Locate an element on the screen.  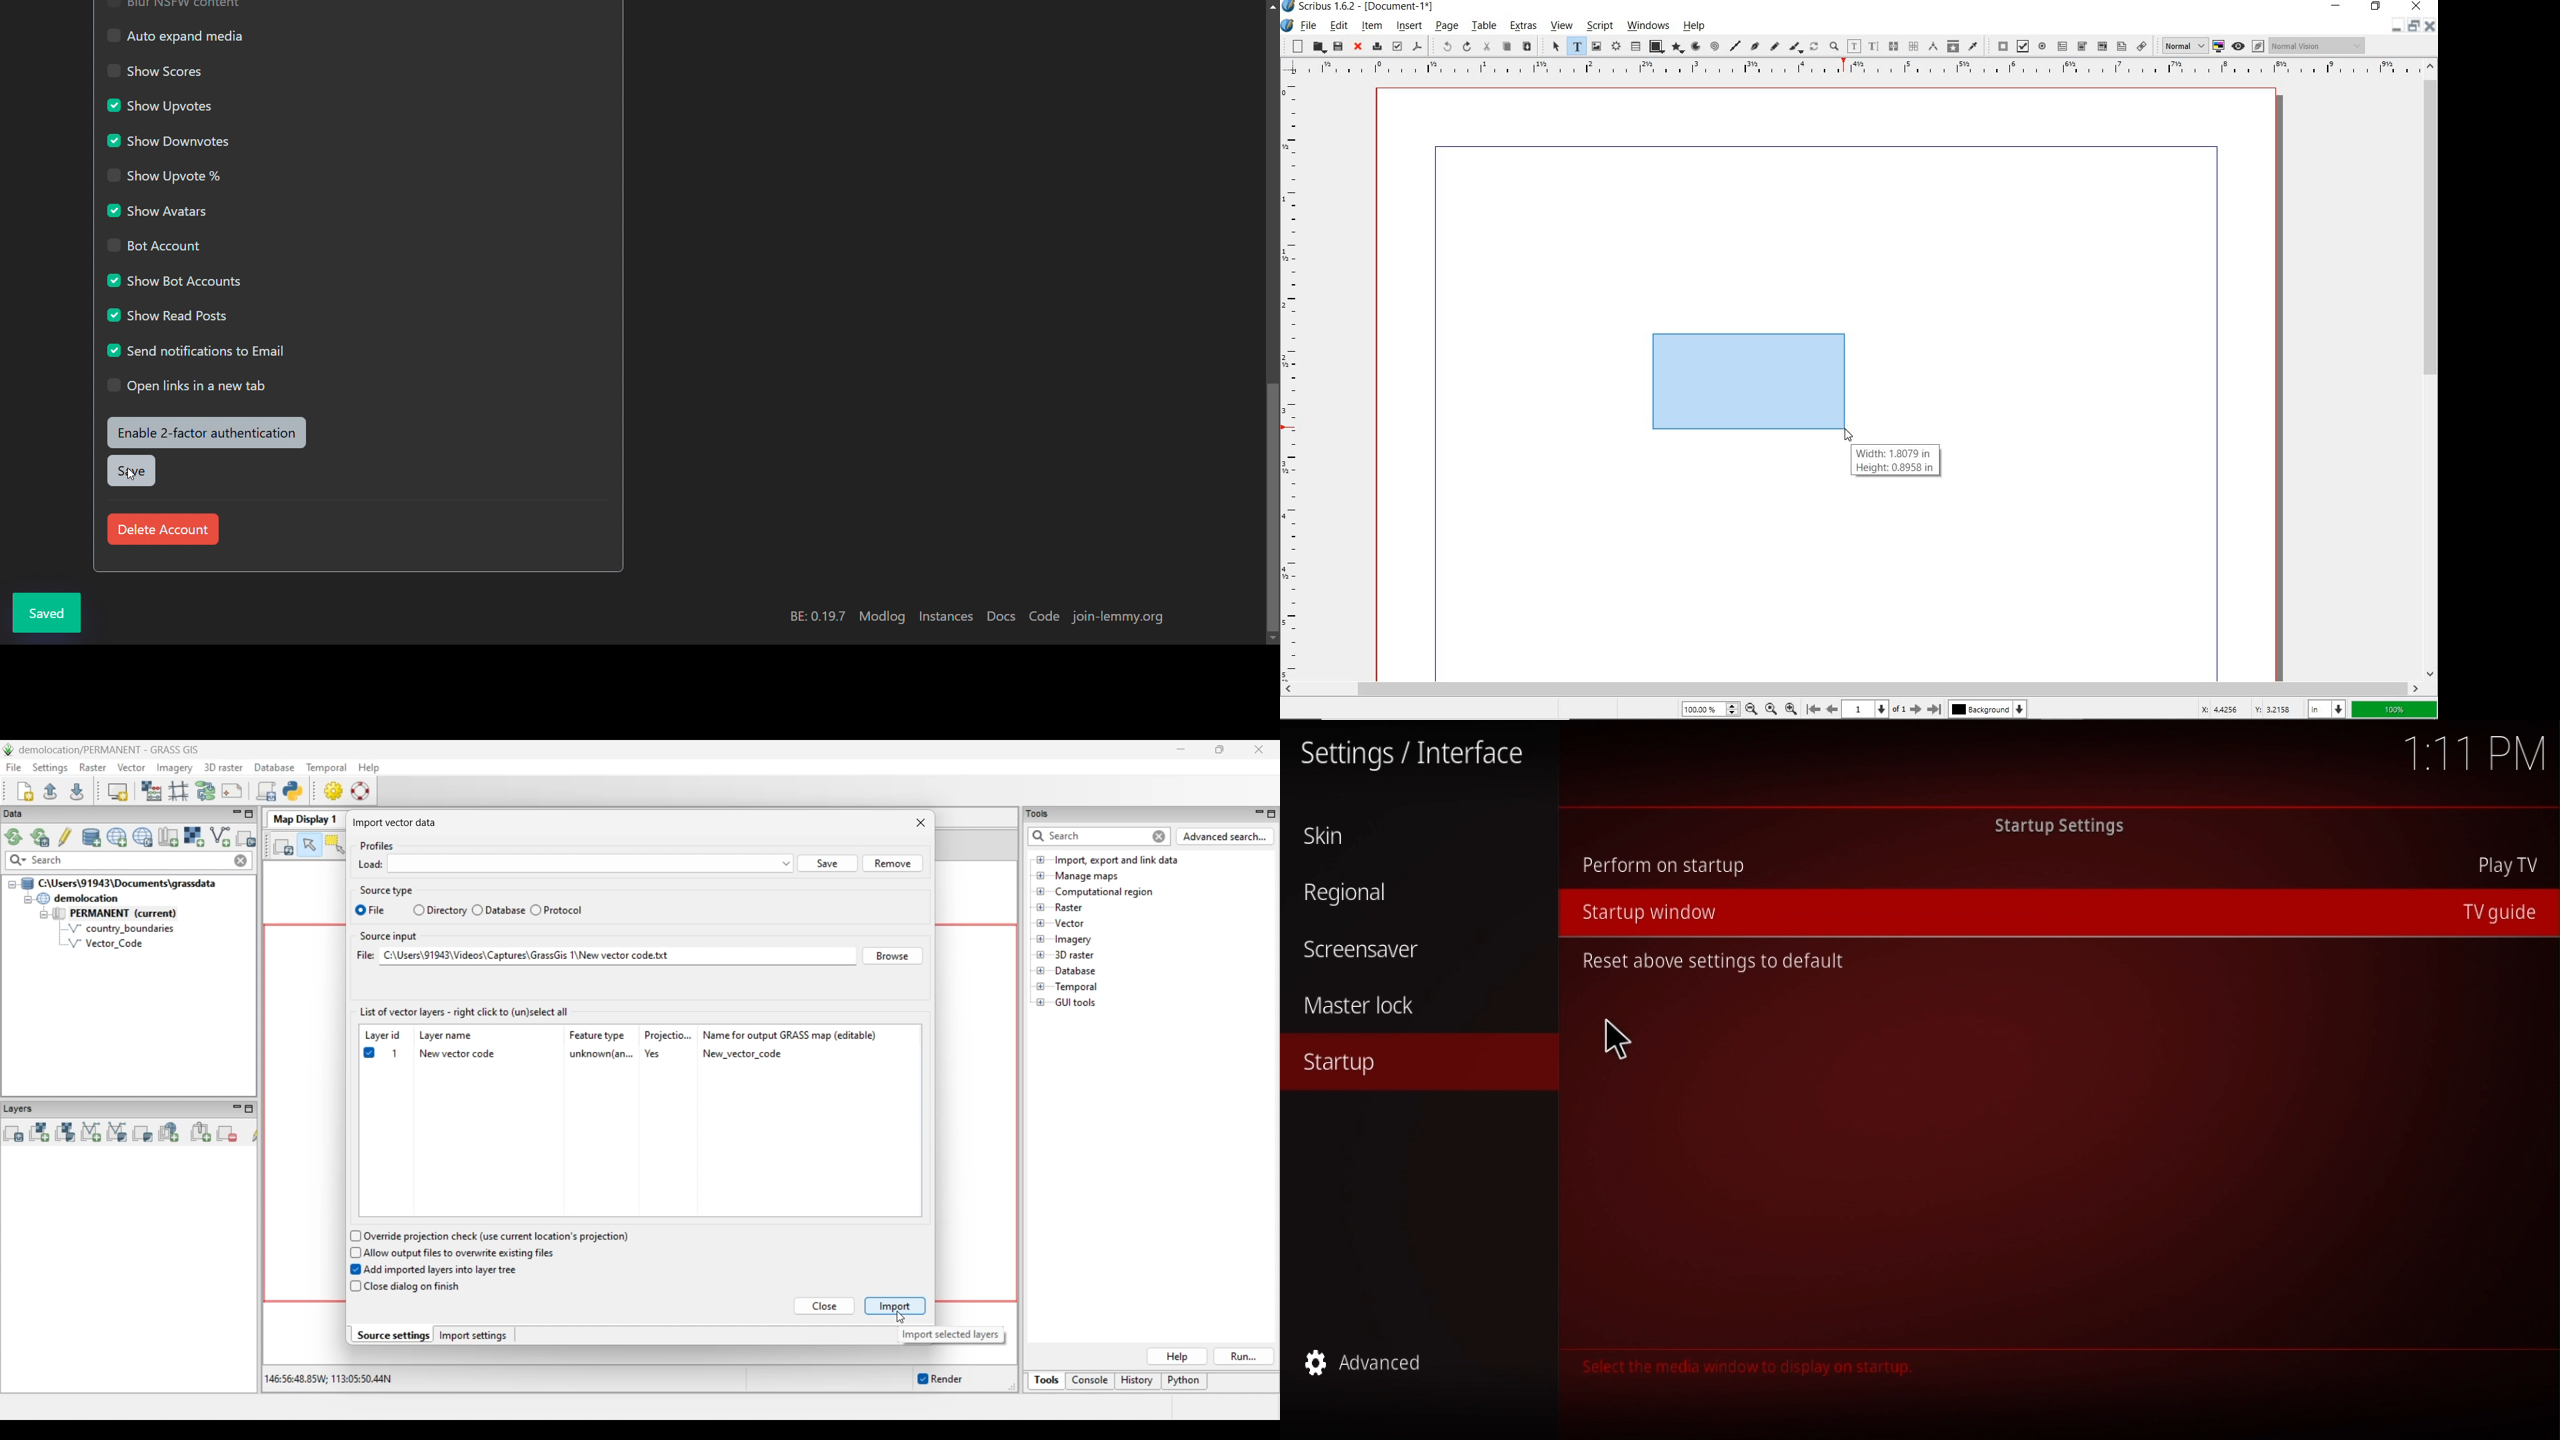
pdf list box is located at coordinates (2121, 46).